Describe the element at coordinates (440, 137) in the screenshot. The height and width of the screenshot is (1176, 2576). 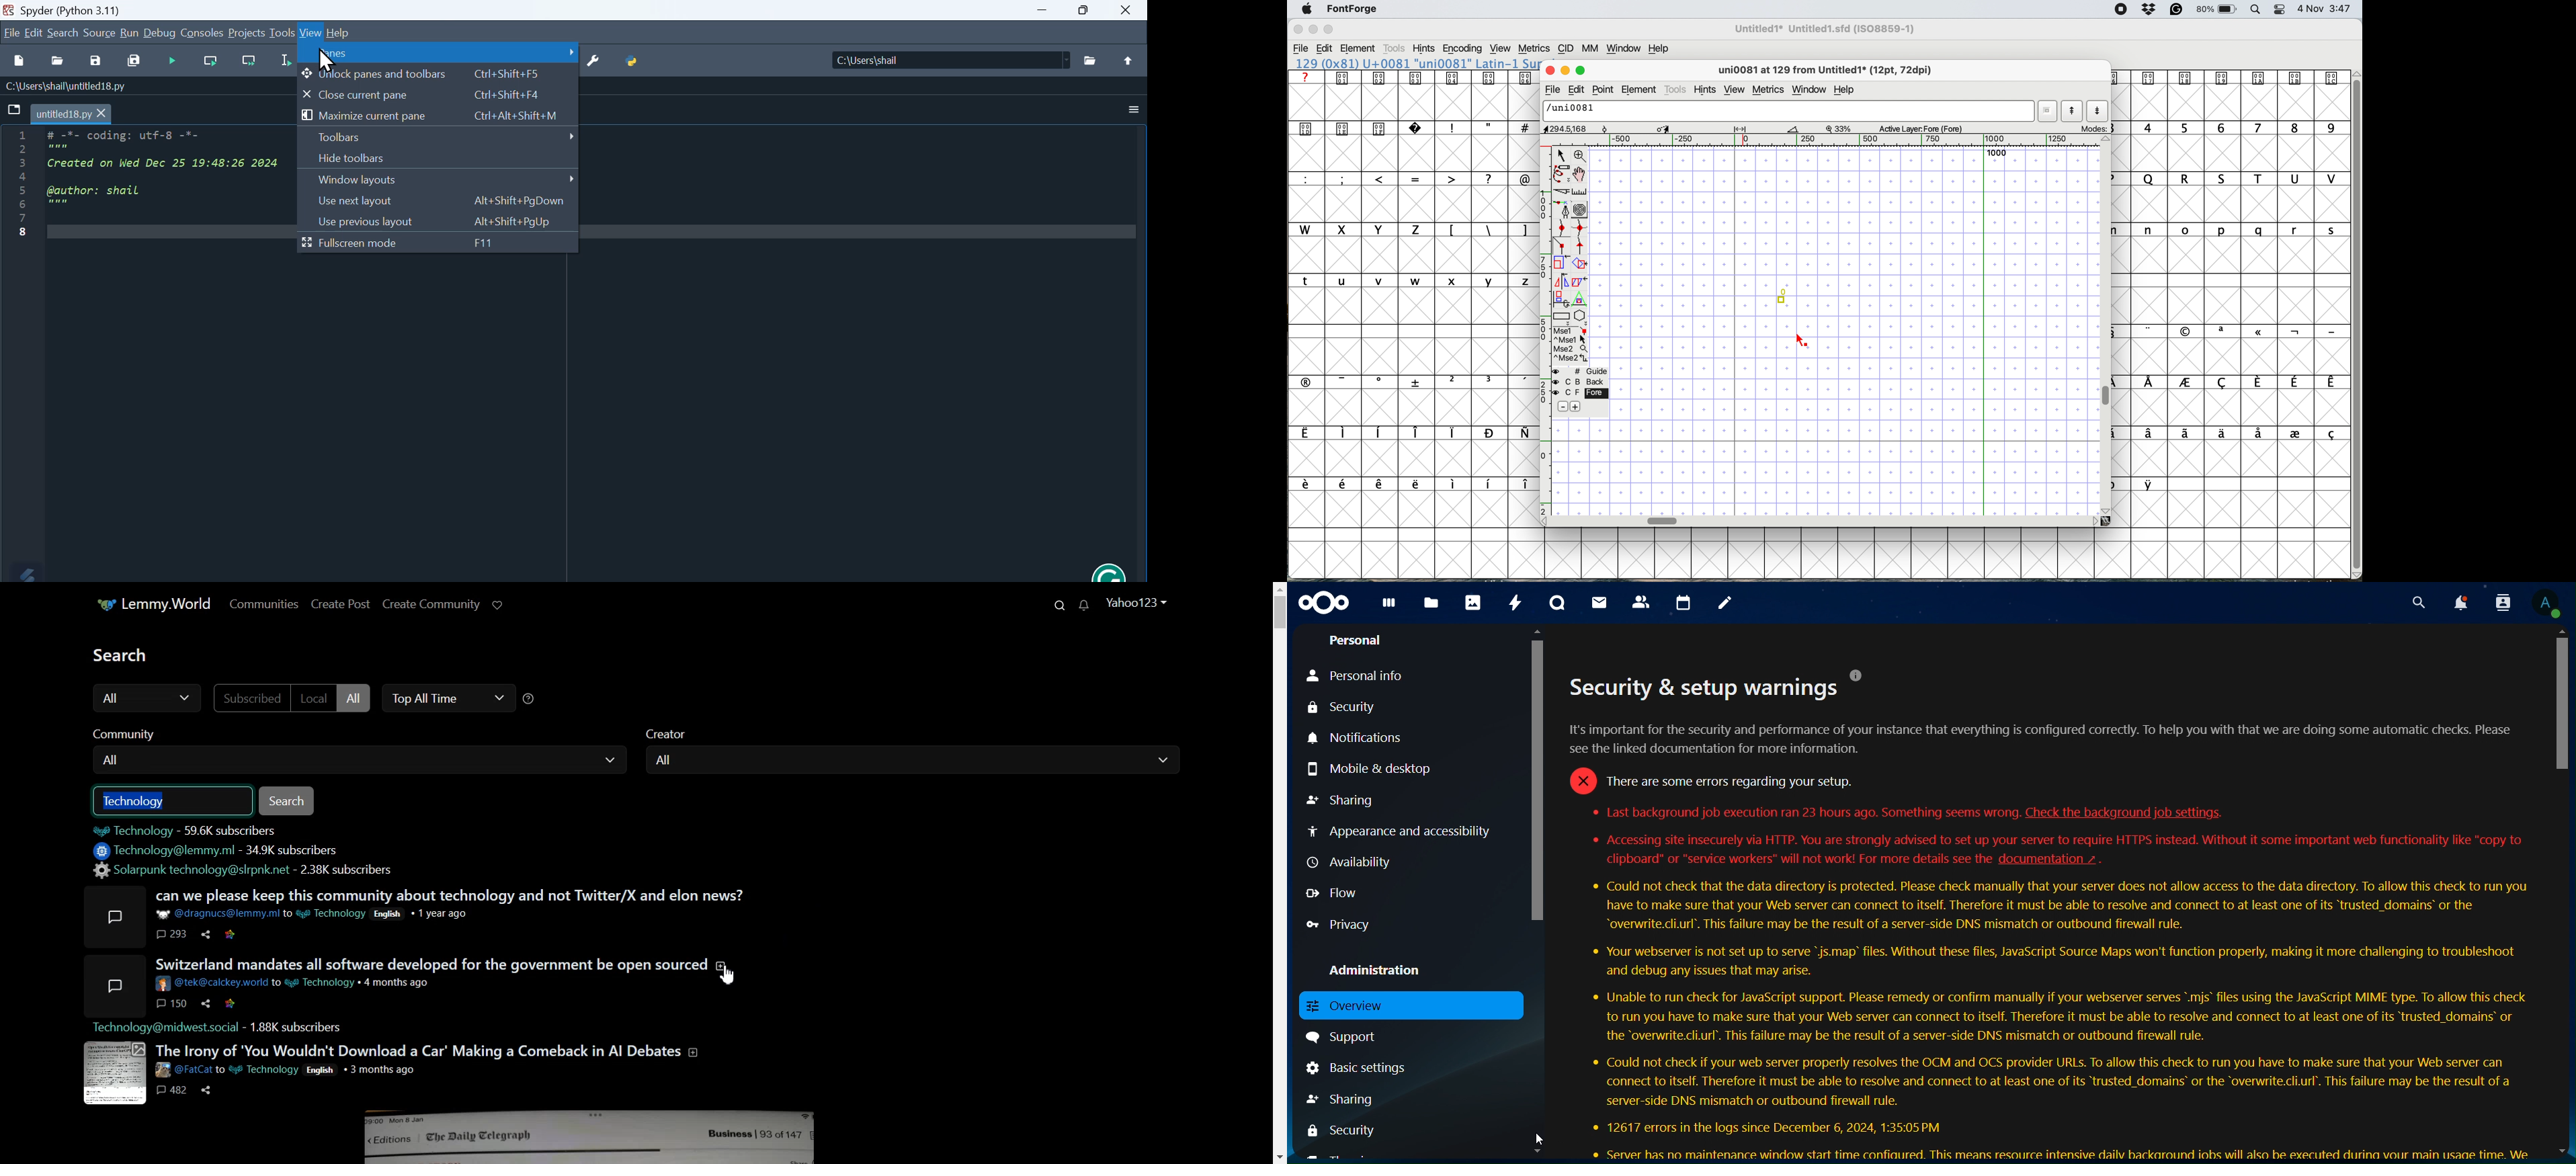
I see `Toolbars` at that location.